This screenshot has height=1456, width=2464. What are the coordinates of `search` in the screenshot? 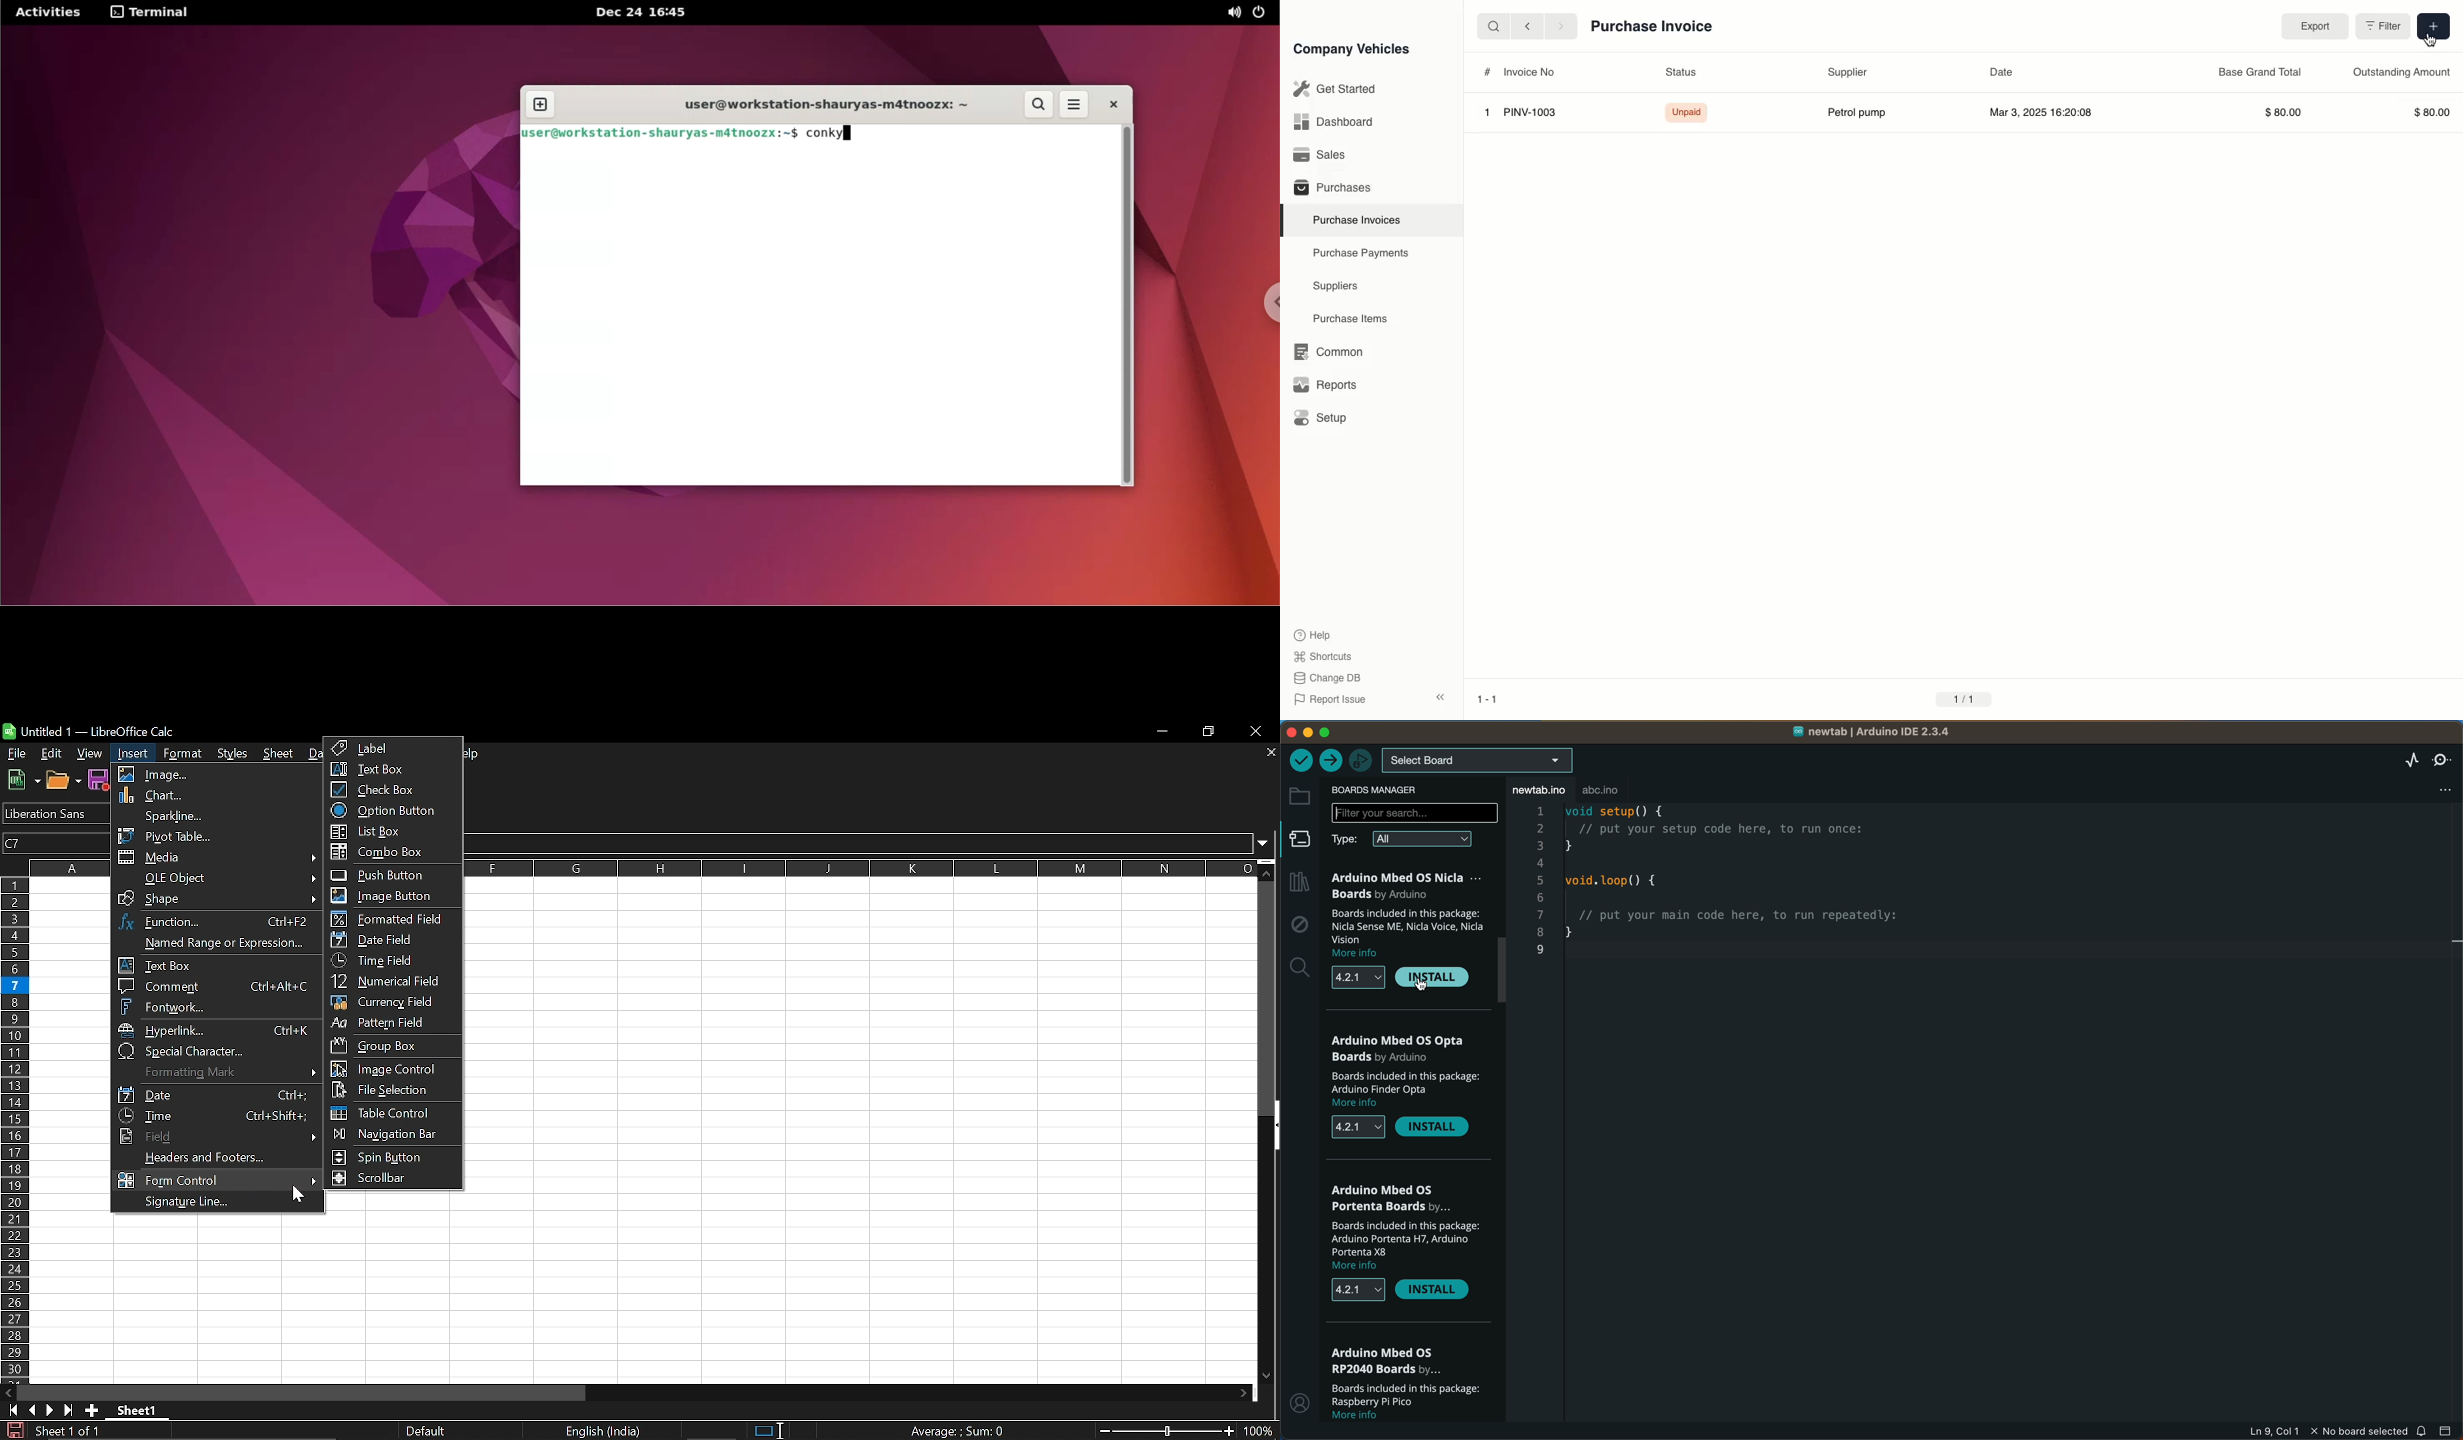 It's located at (1493, 27).